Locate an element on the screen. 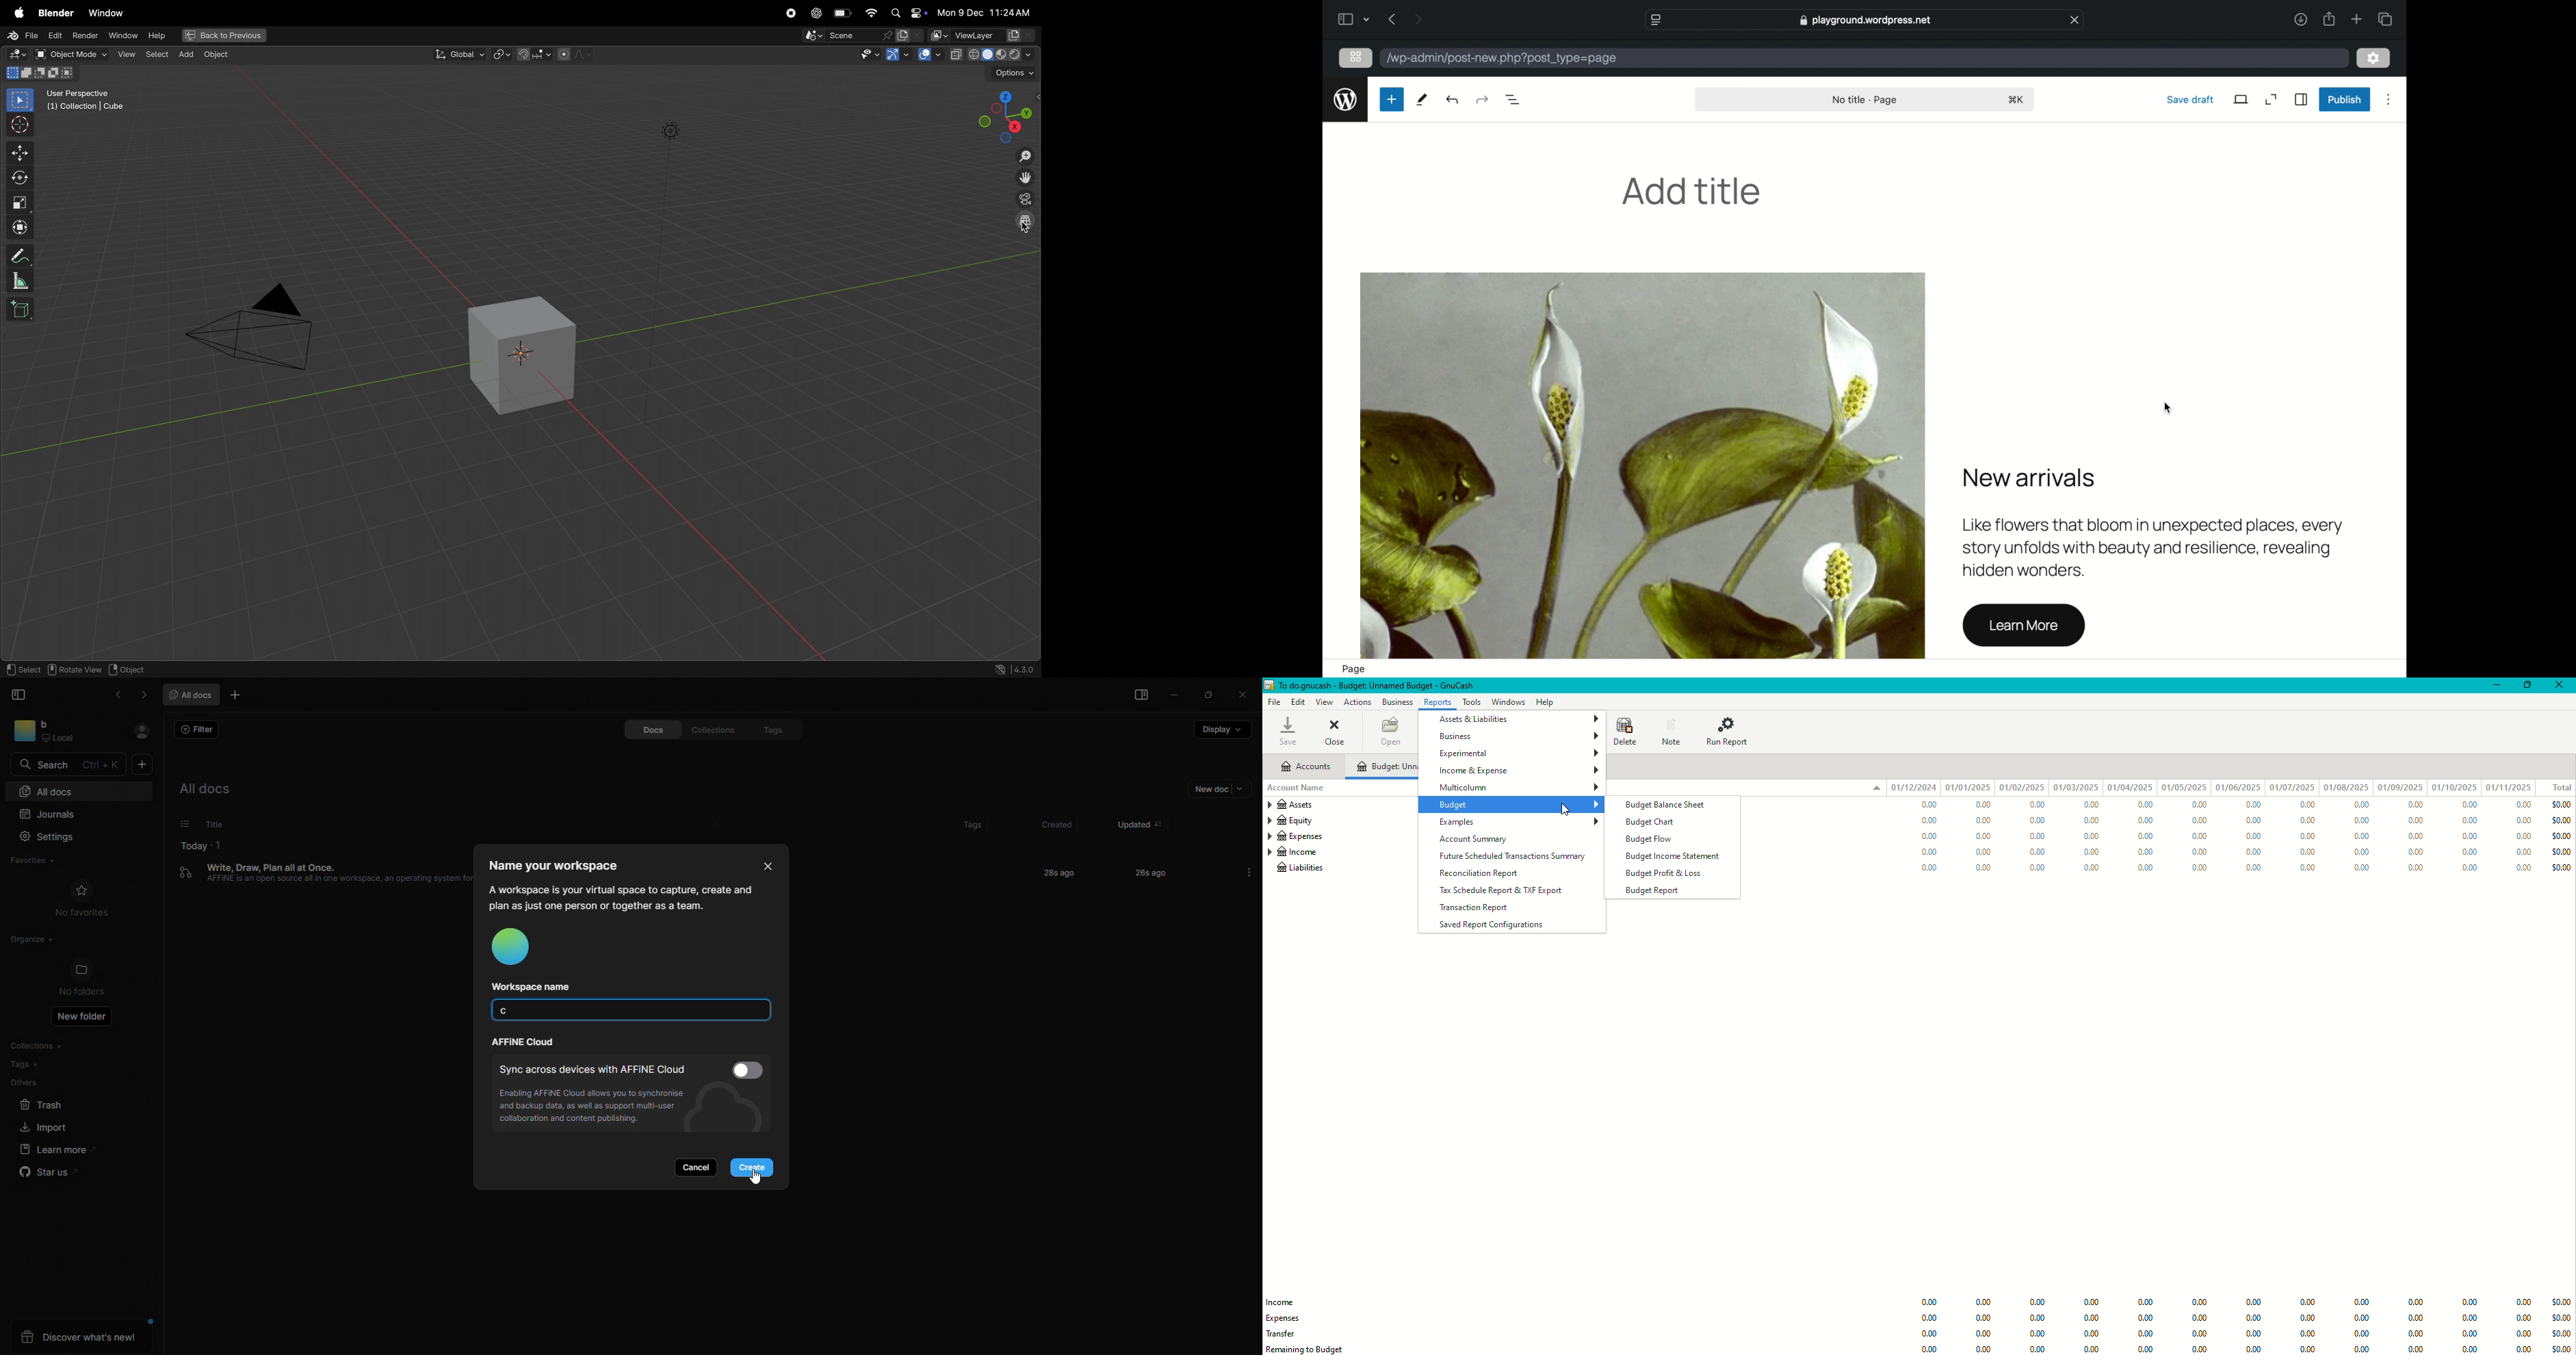 Image resolution: width=2576 pixels, height=1372 pixels. Budget Income Statement is located at coordinates (1672, 856).